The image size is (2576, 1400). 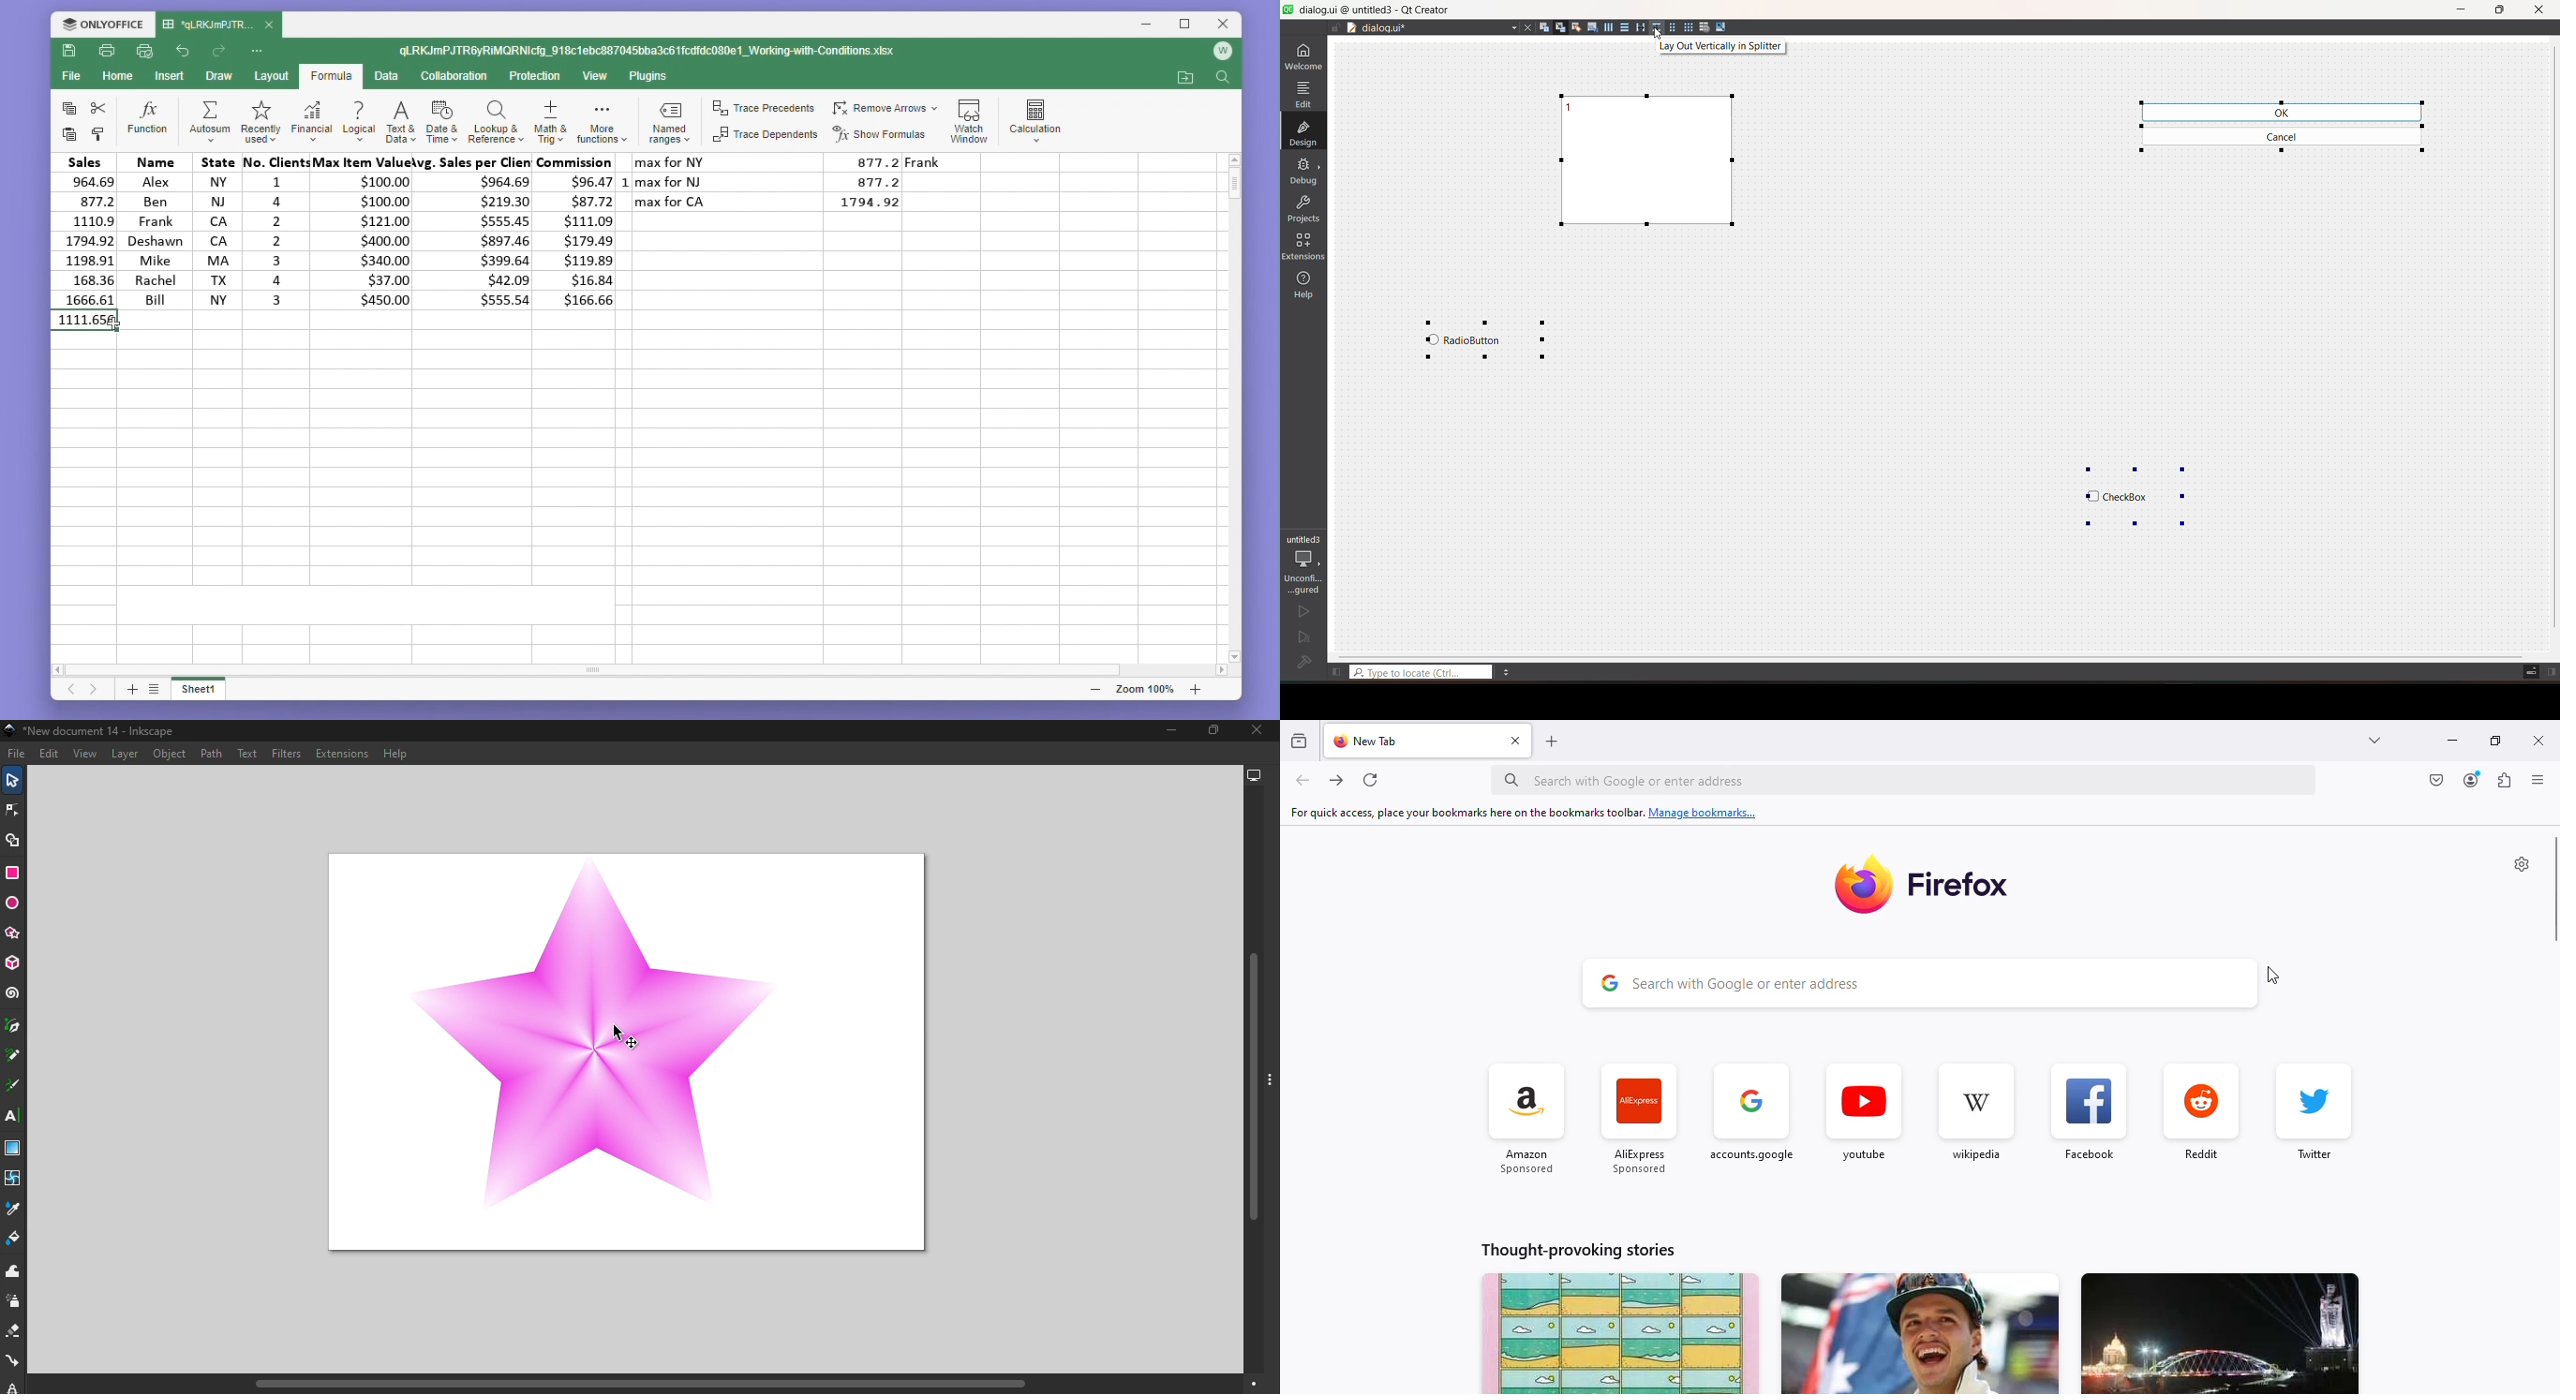 What do you see at coordinates (1620, 1334) in the screenshot?
I see `story` at bounding box center [1620, 1334].